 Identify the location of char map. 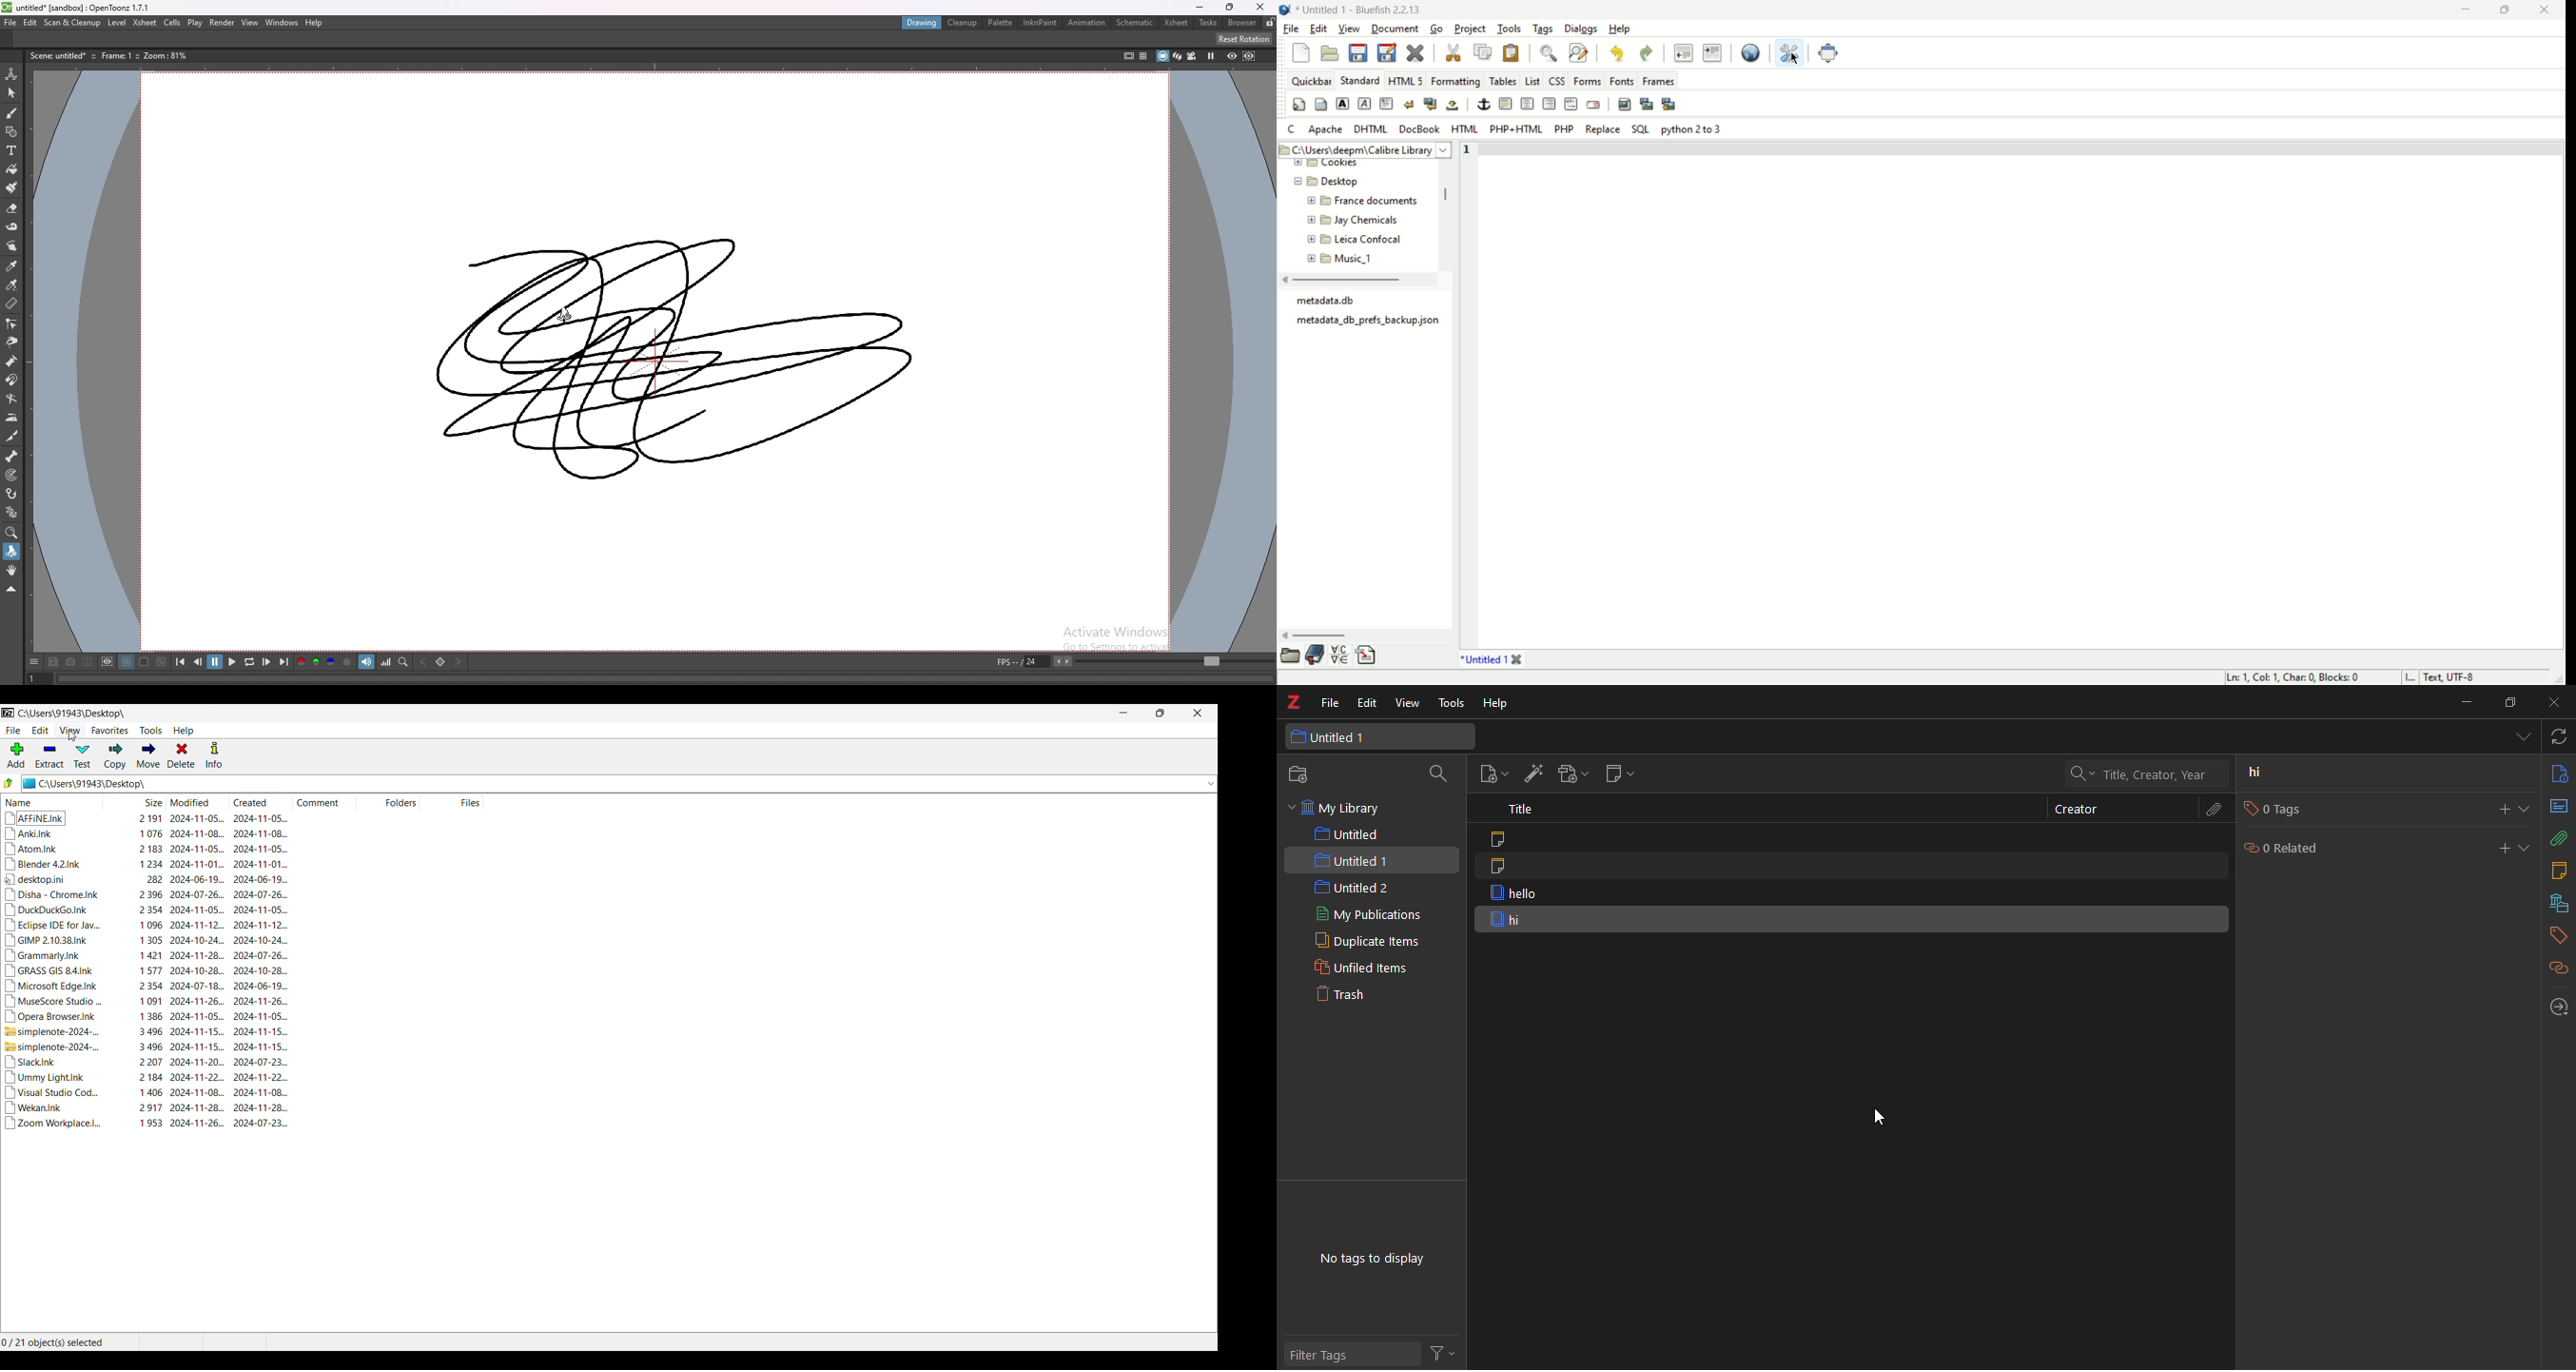
(1342, 656).